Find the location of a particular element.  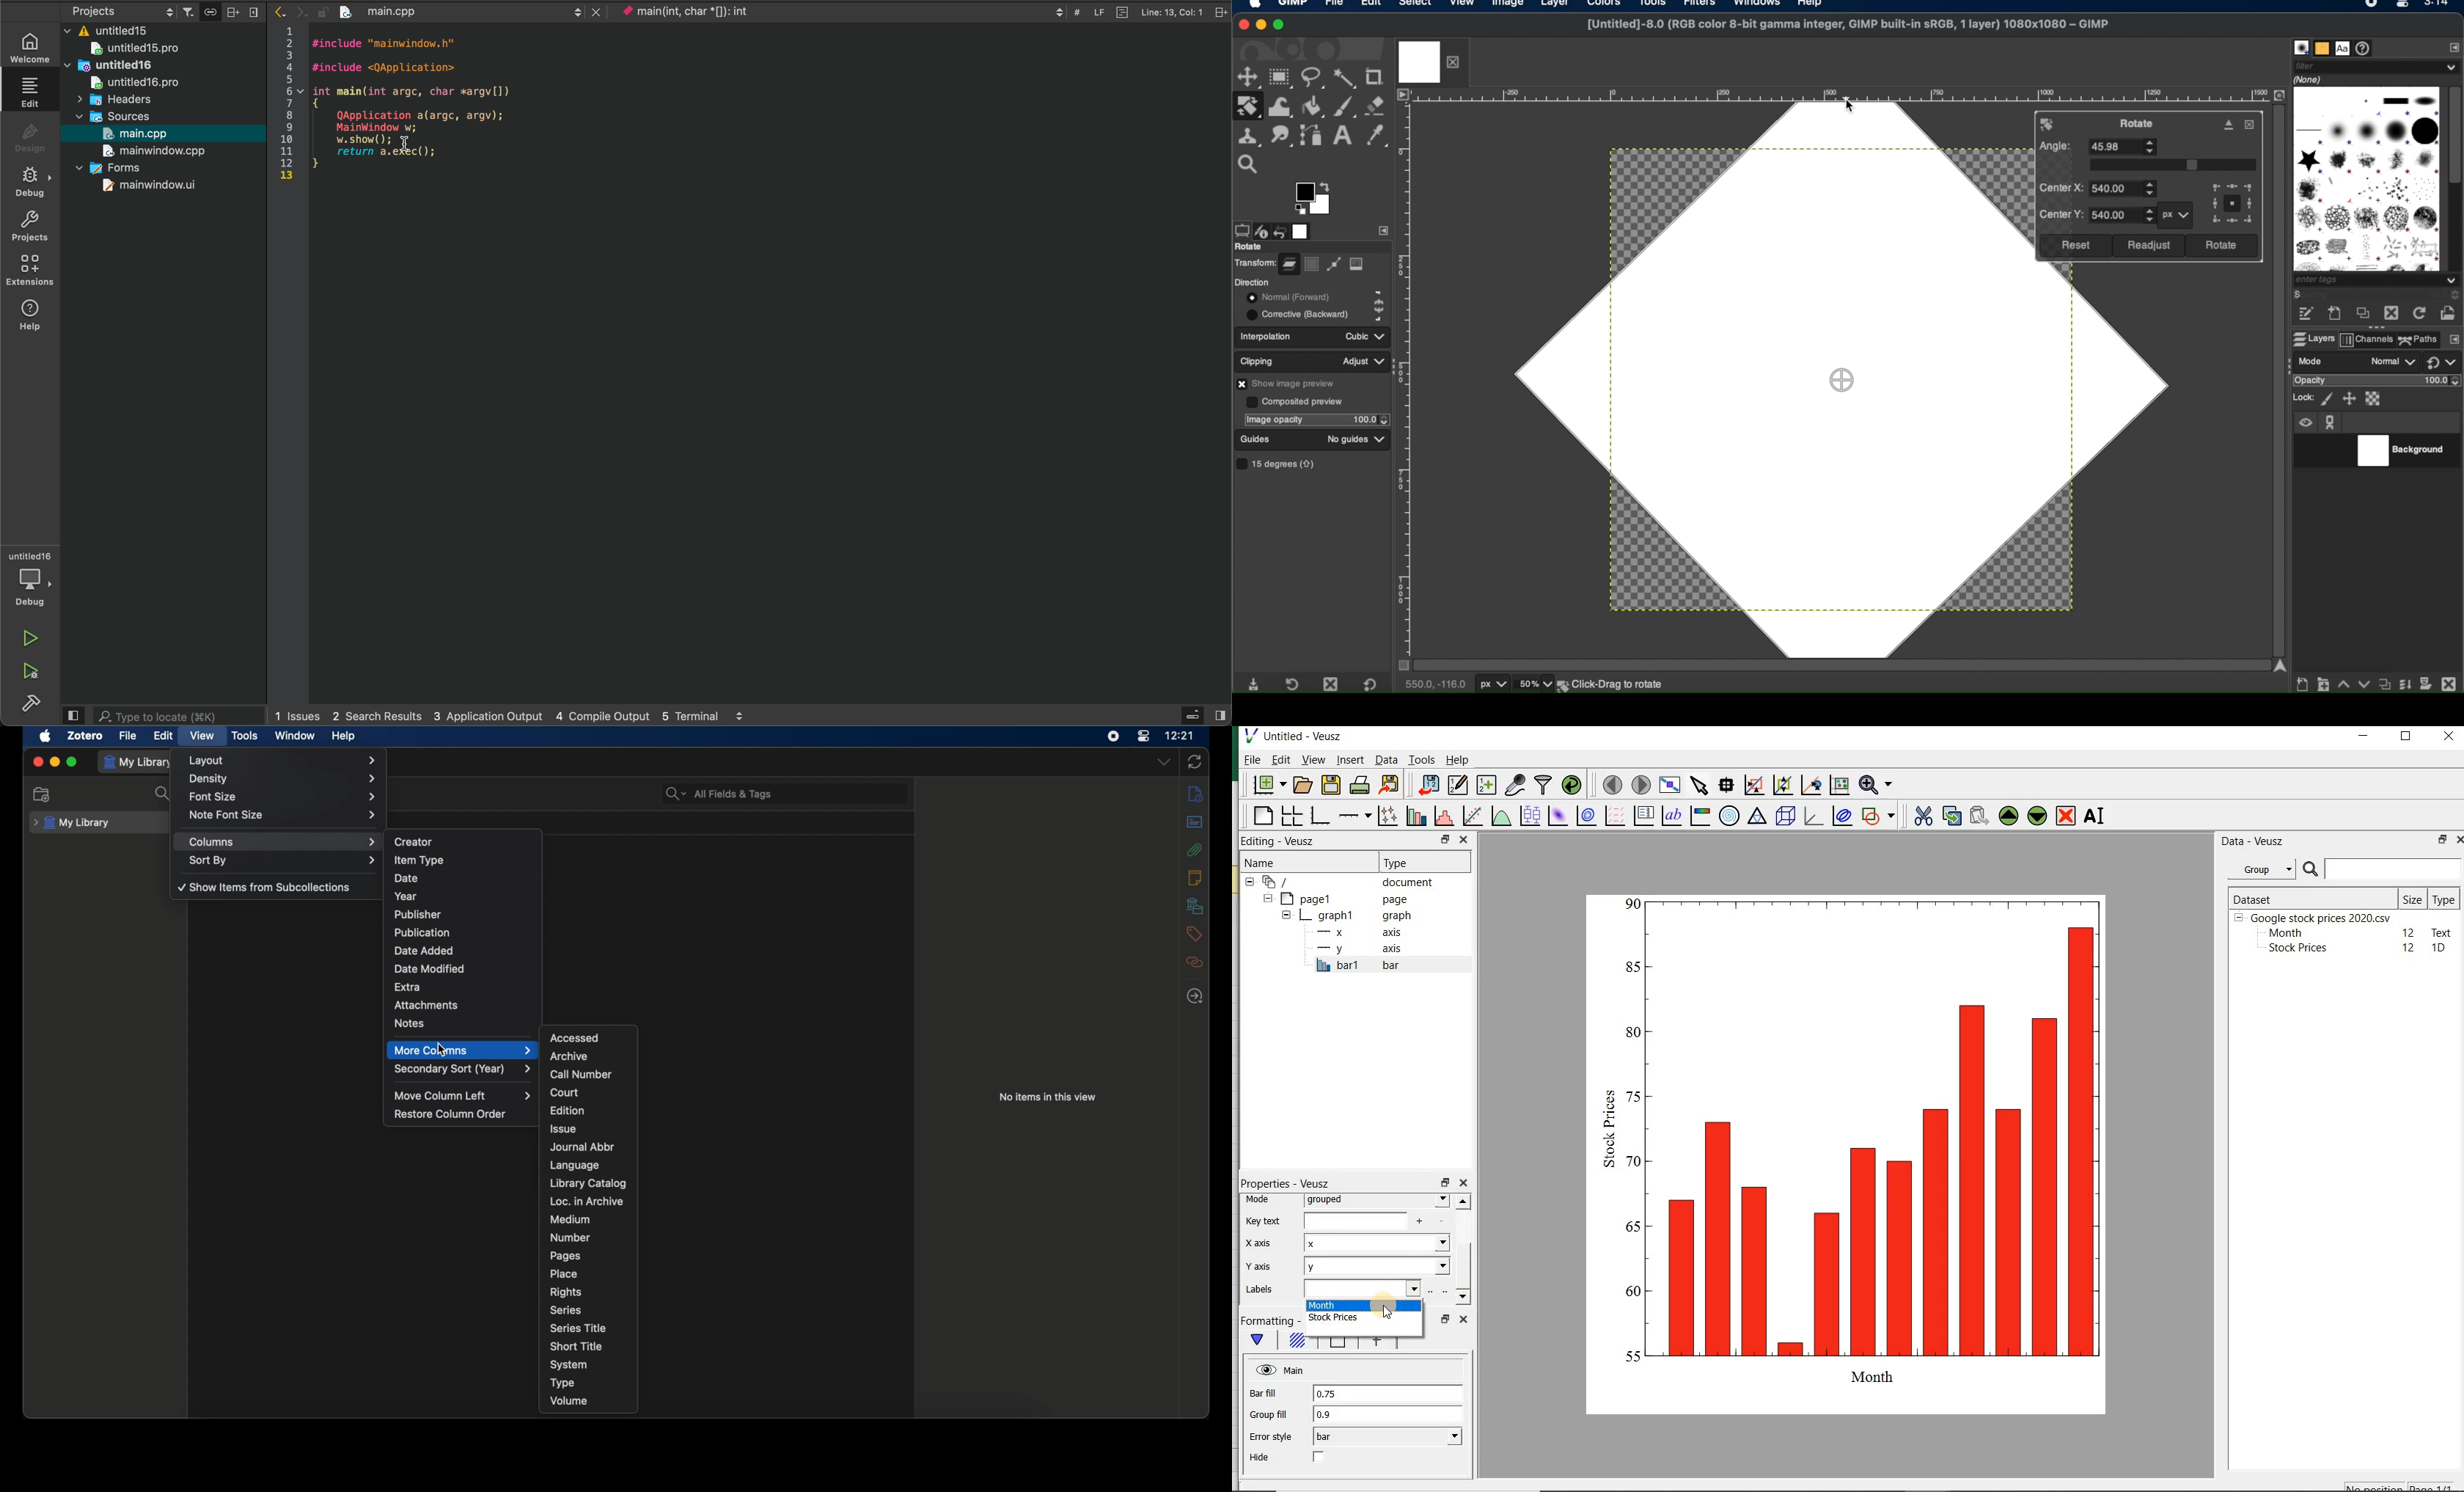

image  is located at coordinates (1357, 264).